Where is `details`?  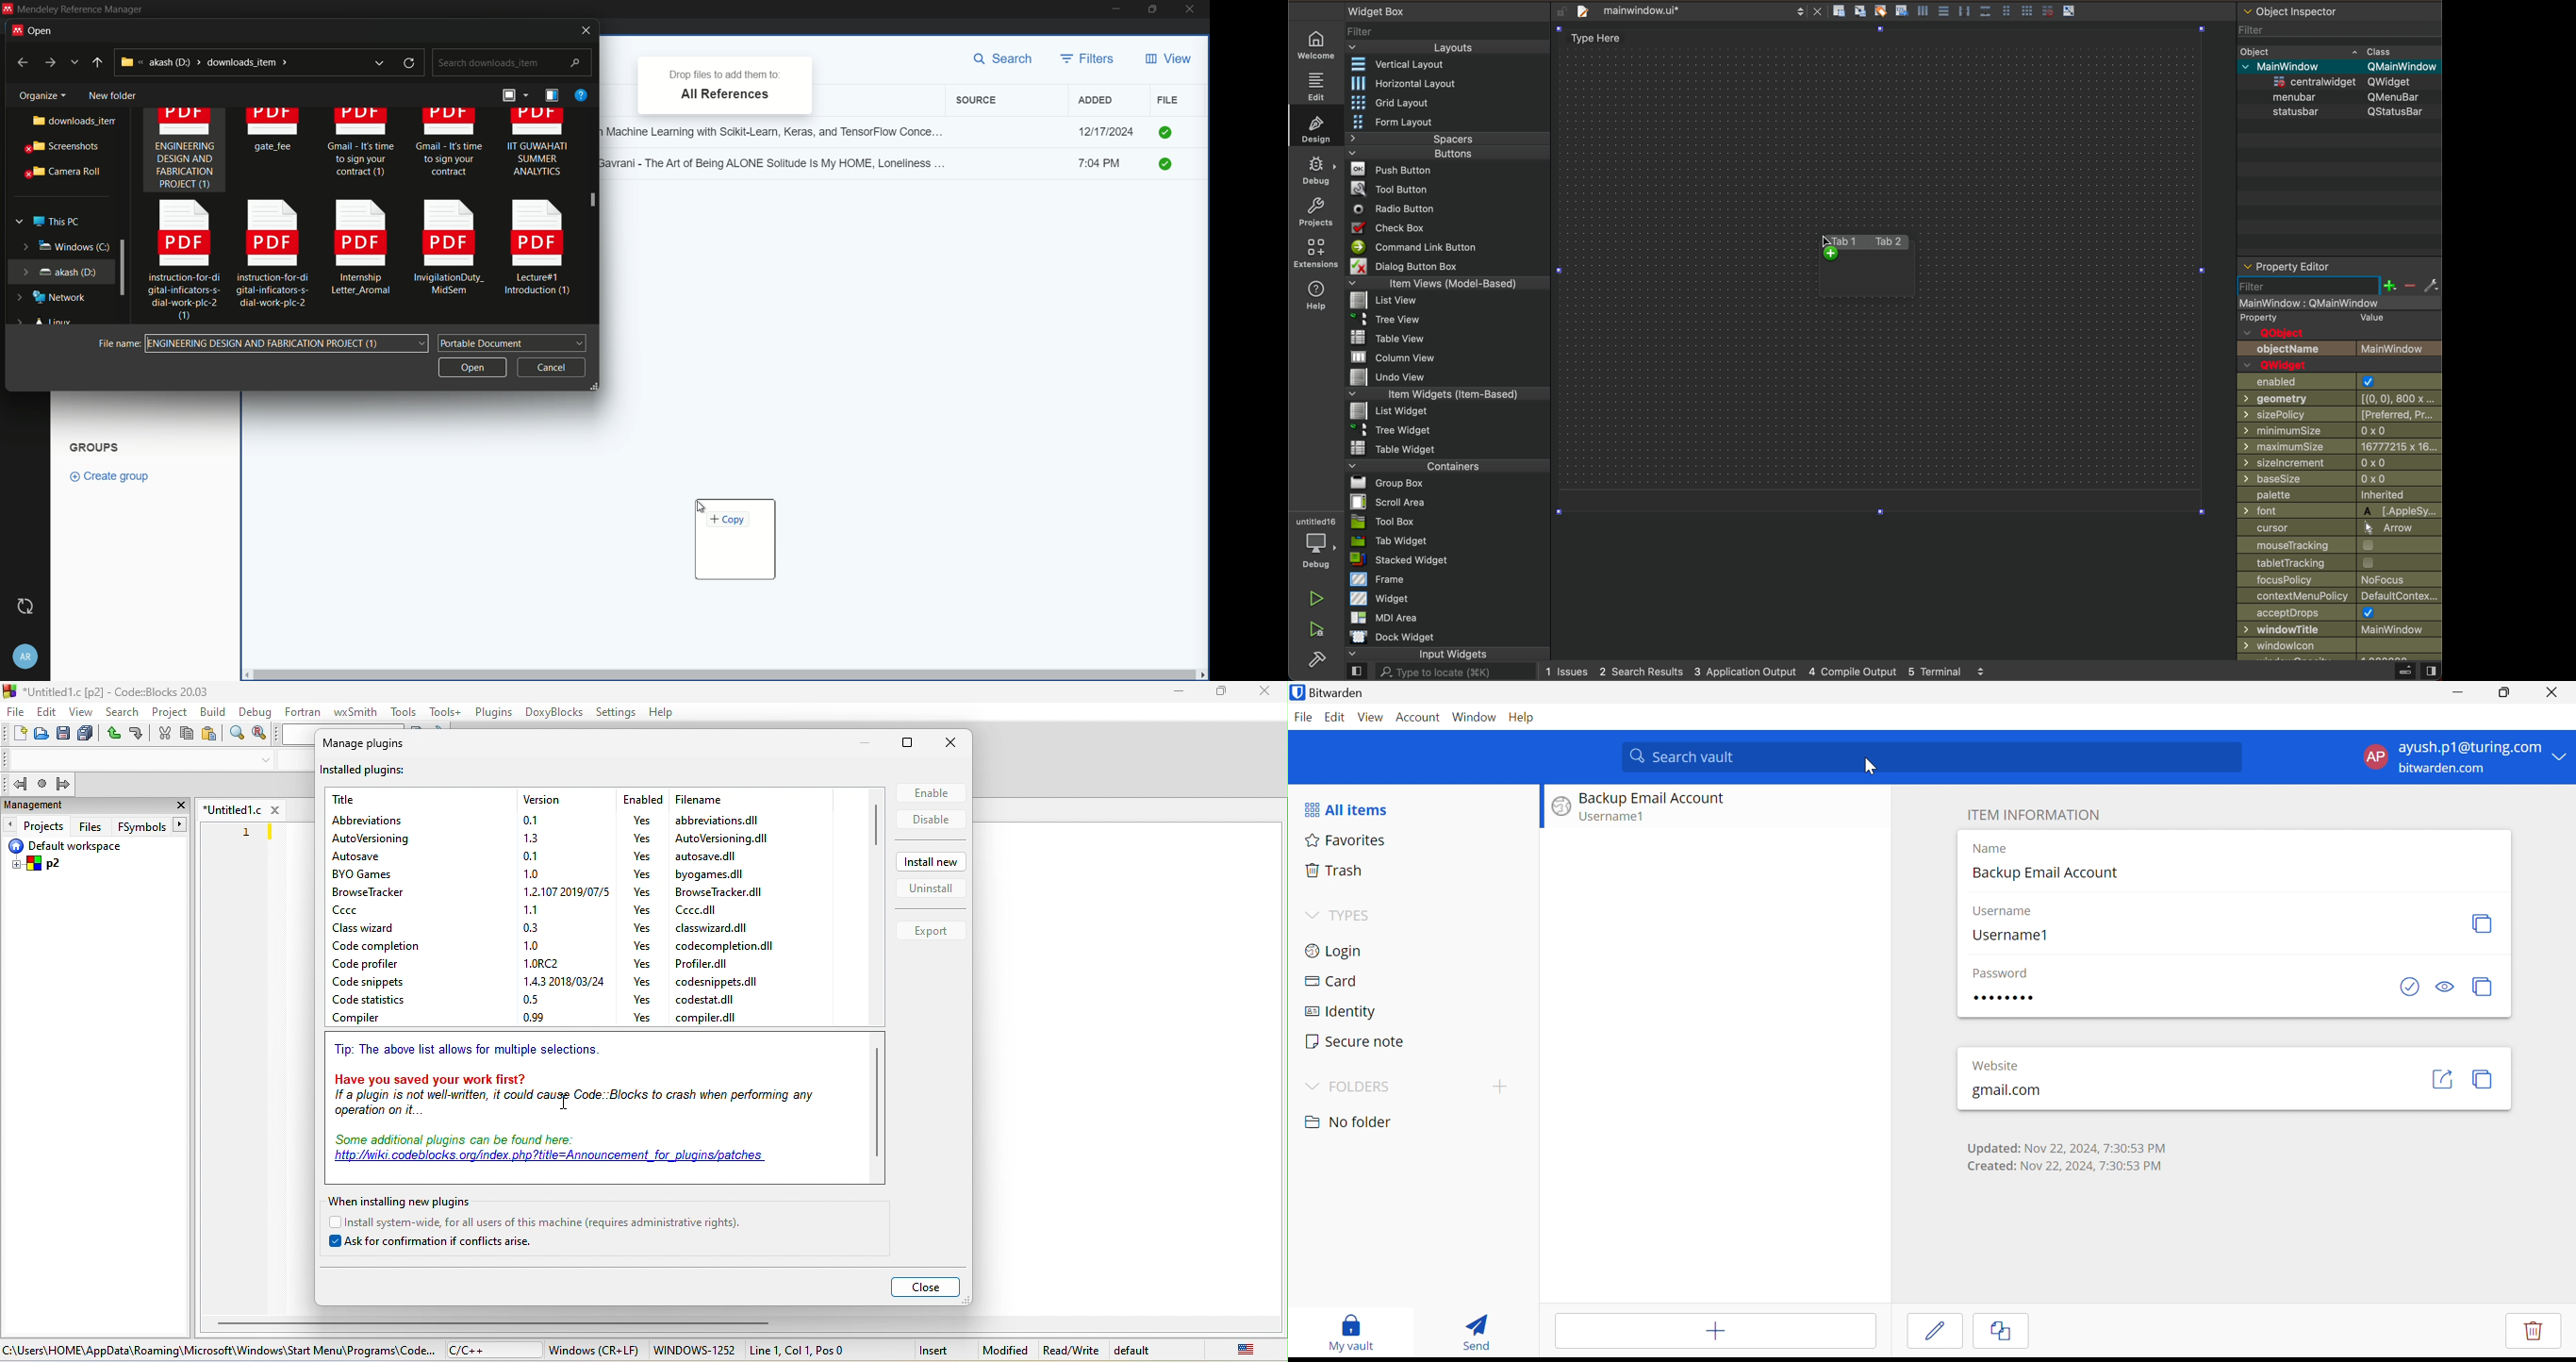 details is located at coordinates (552, 95).